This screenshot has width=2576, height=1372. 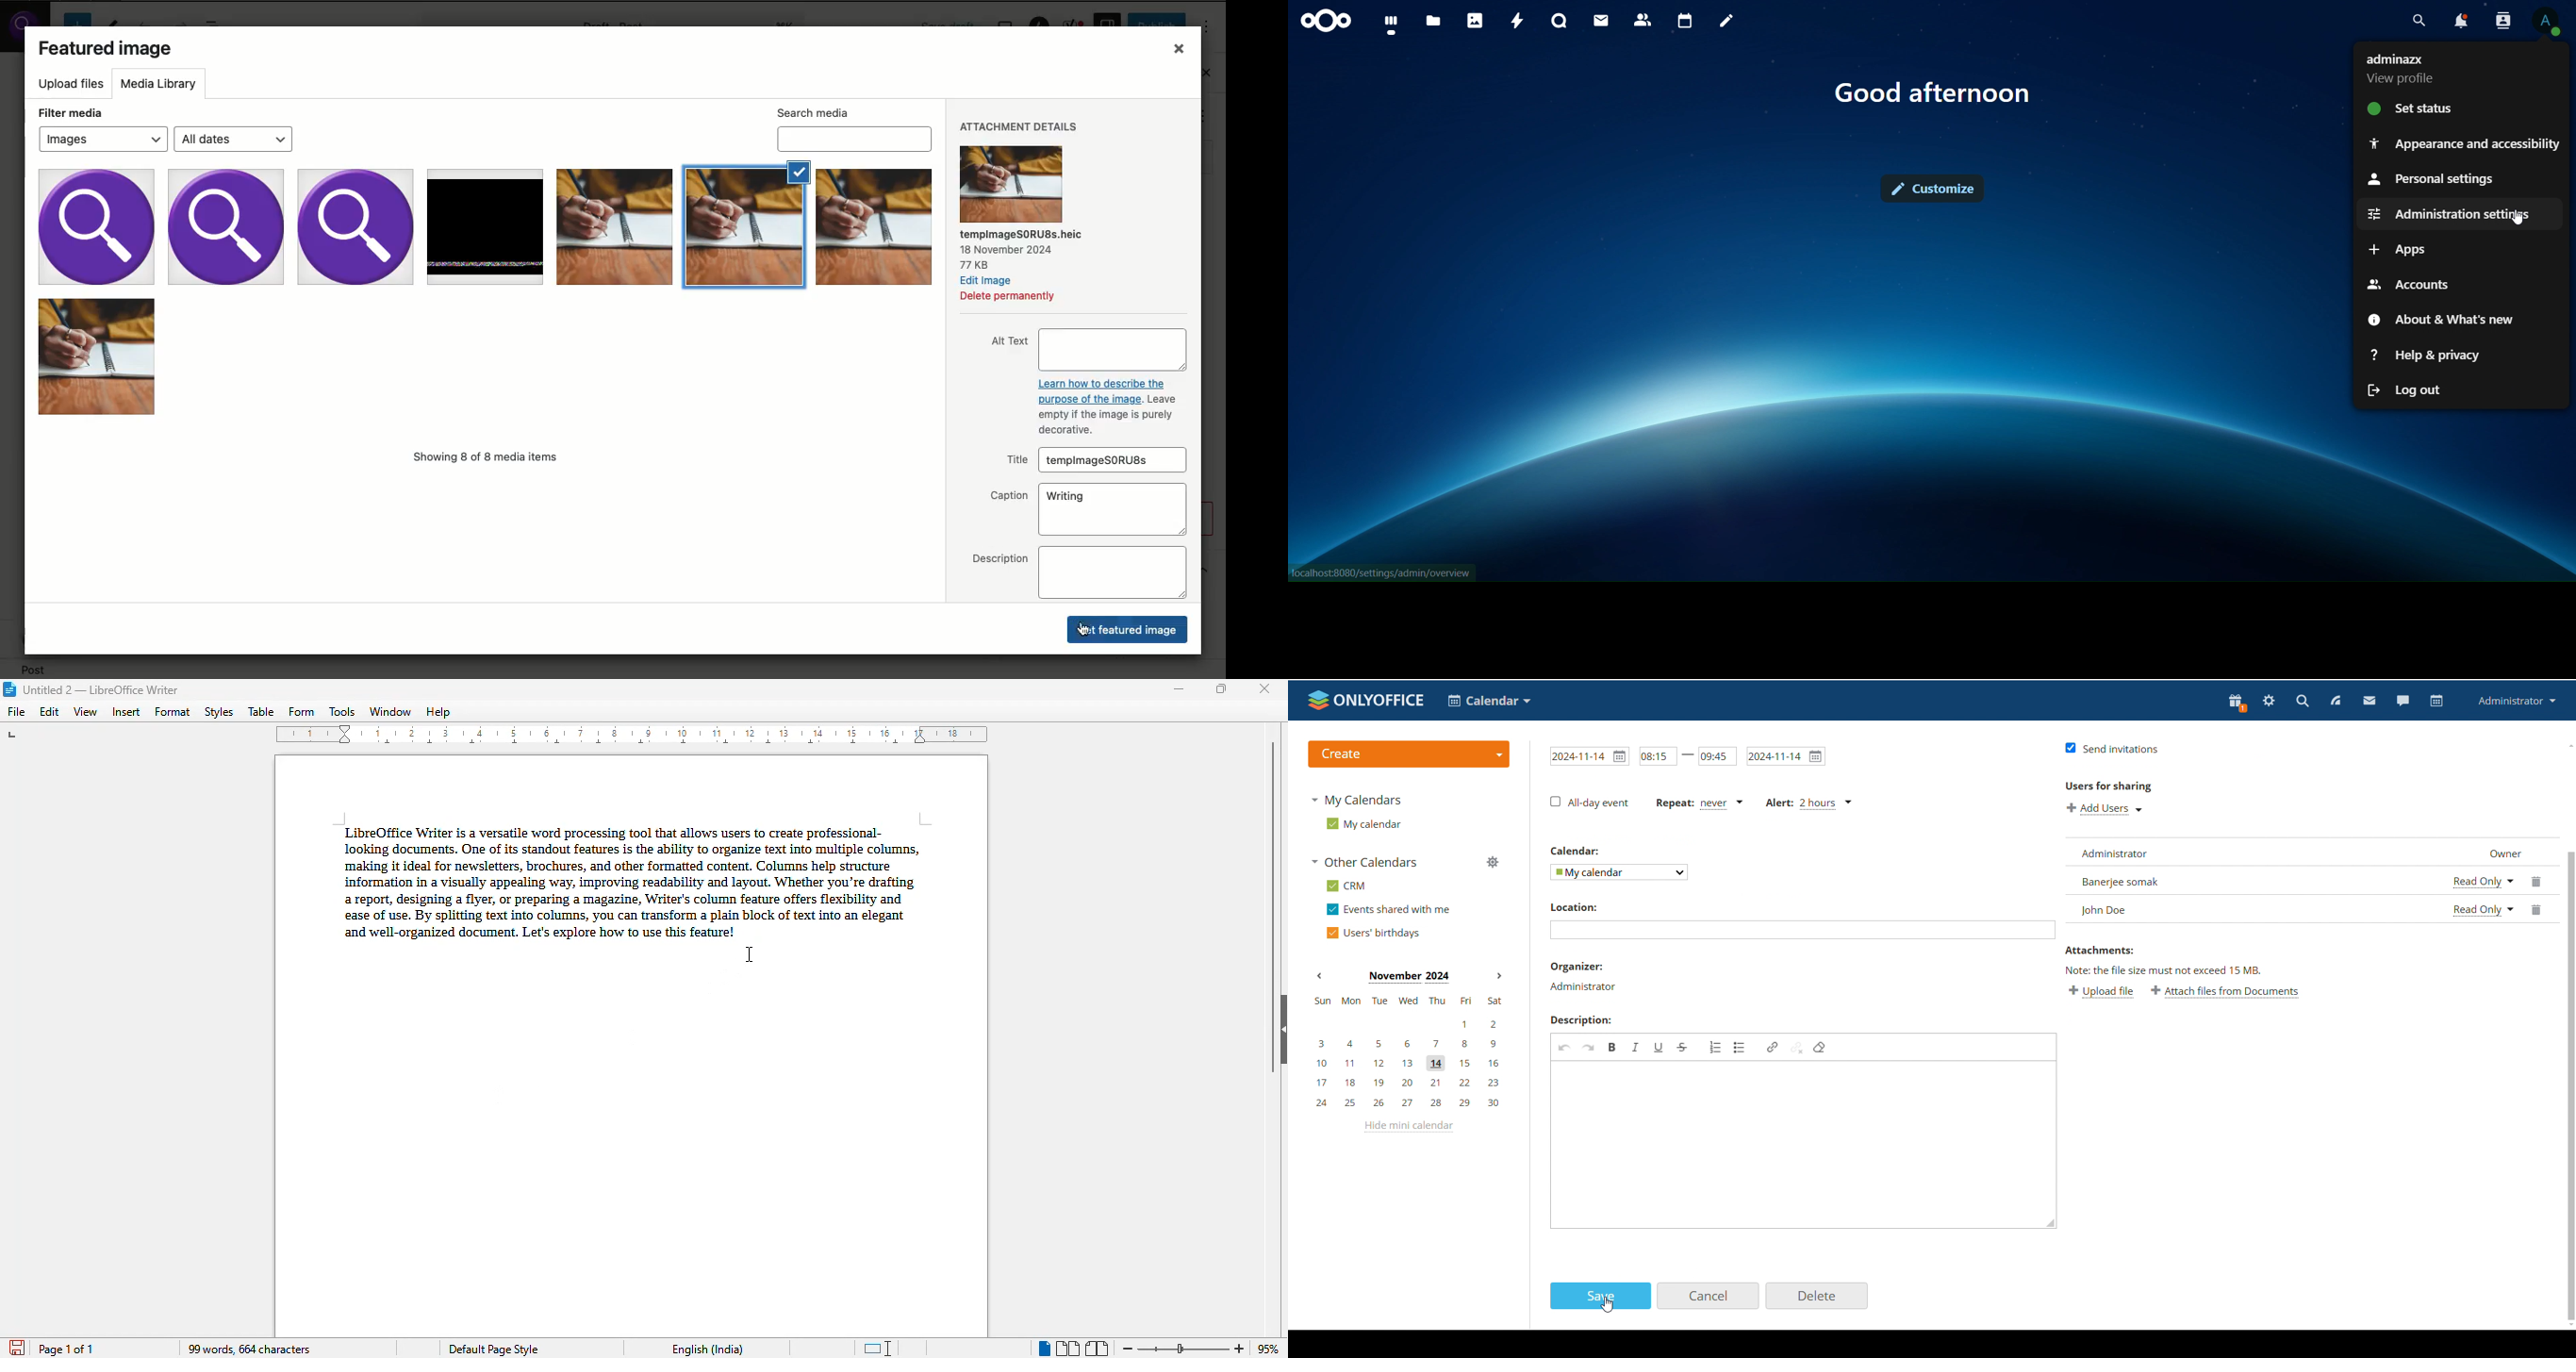 What do you see at coordinates (1714, 1047) in the screenshot?
I see `Insert or remove numbered list` at bounding box center [1714, 1047].